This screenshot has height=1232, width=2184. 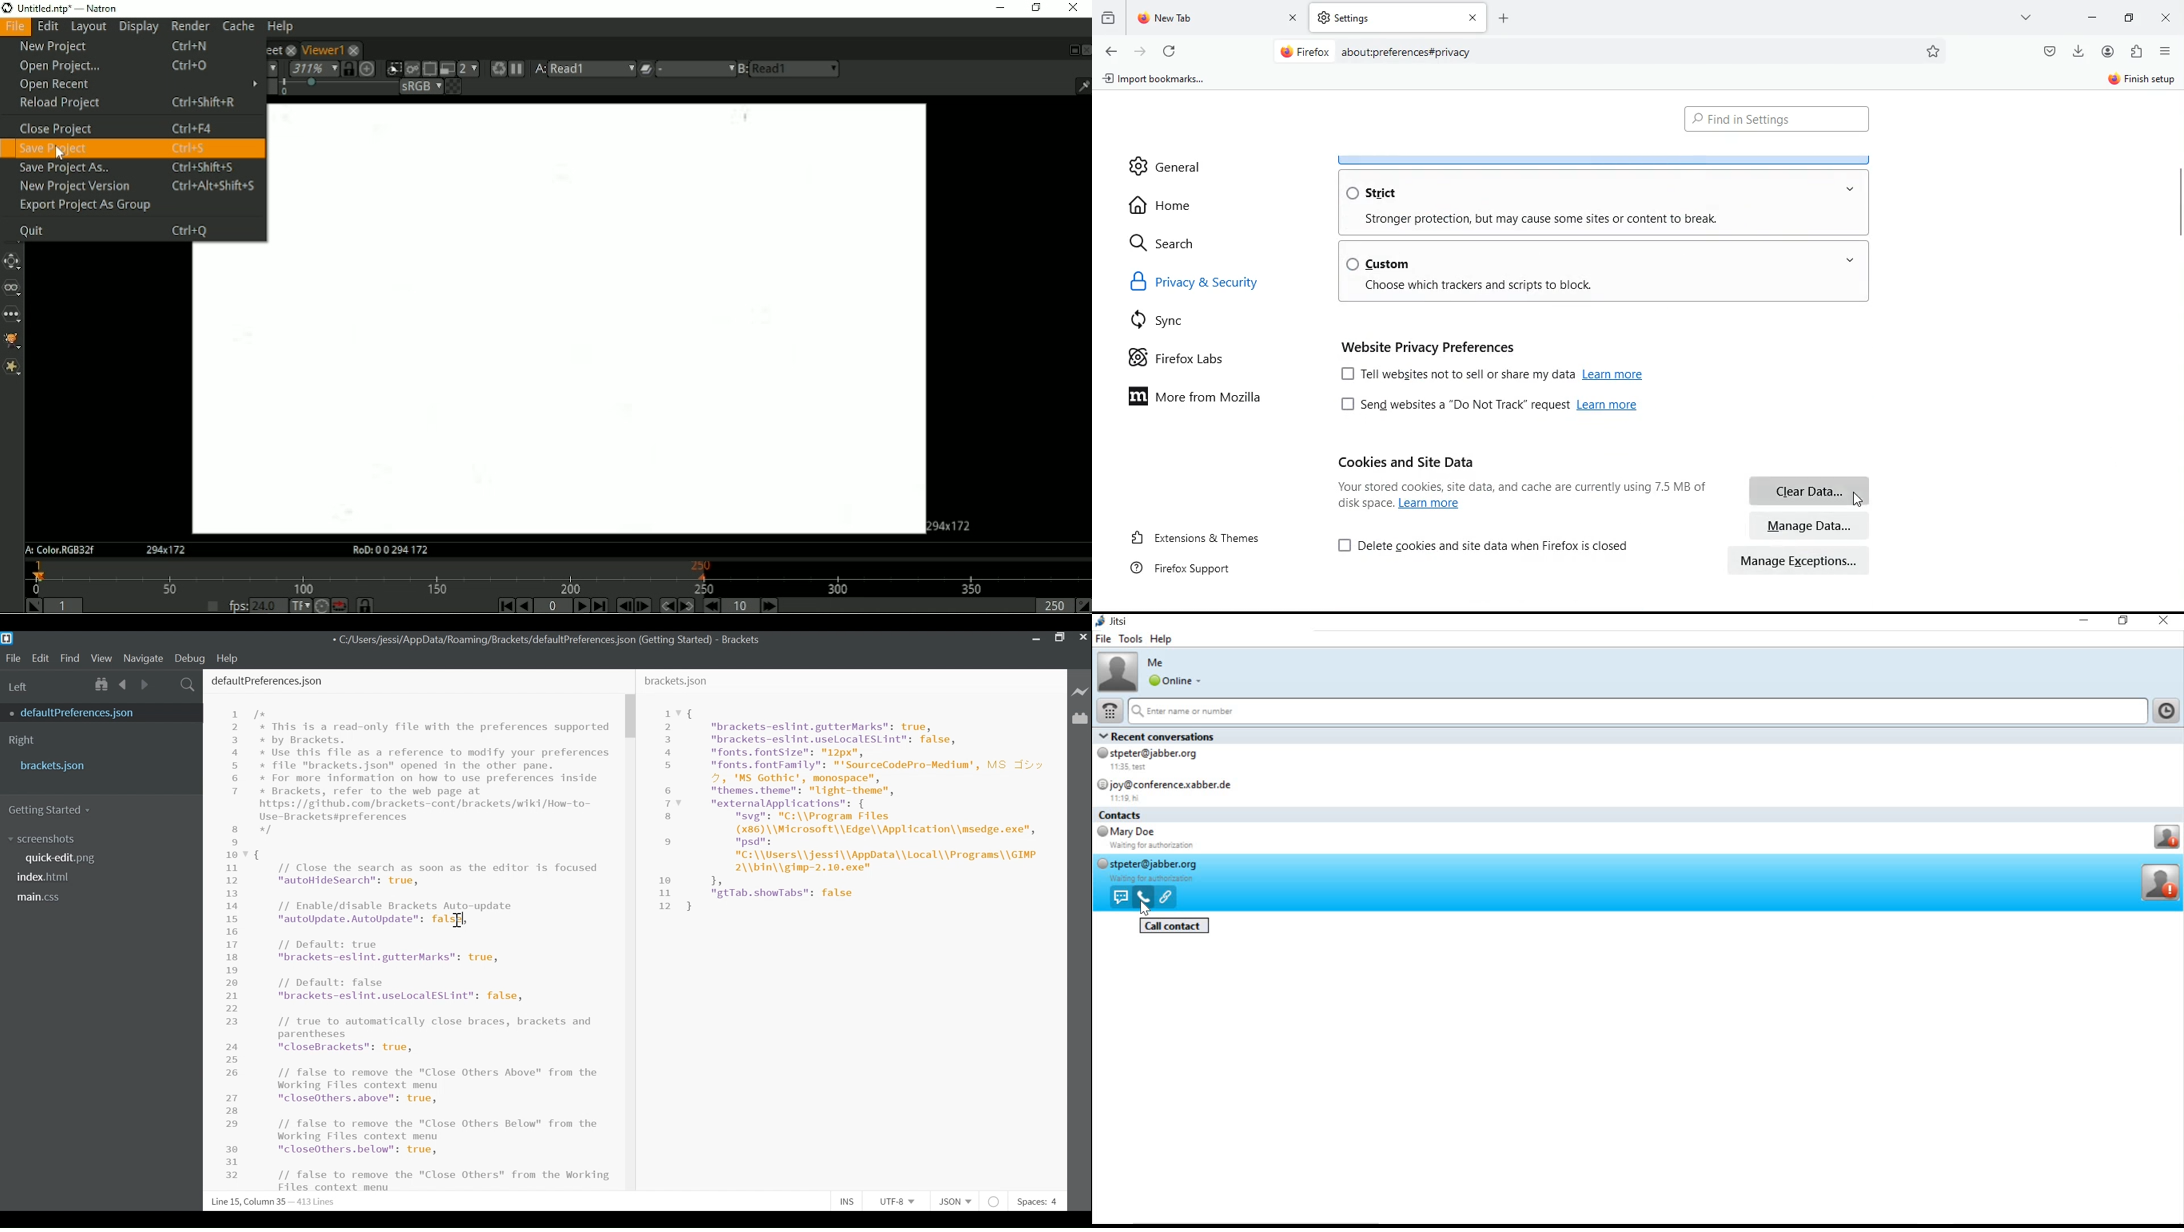 What do you see at coordinates (1174, 789) in the screenshot?
I see ` joy@conferencexabber.de 11:19 K` at bounding box center [1174, 789].